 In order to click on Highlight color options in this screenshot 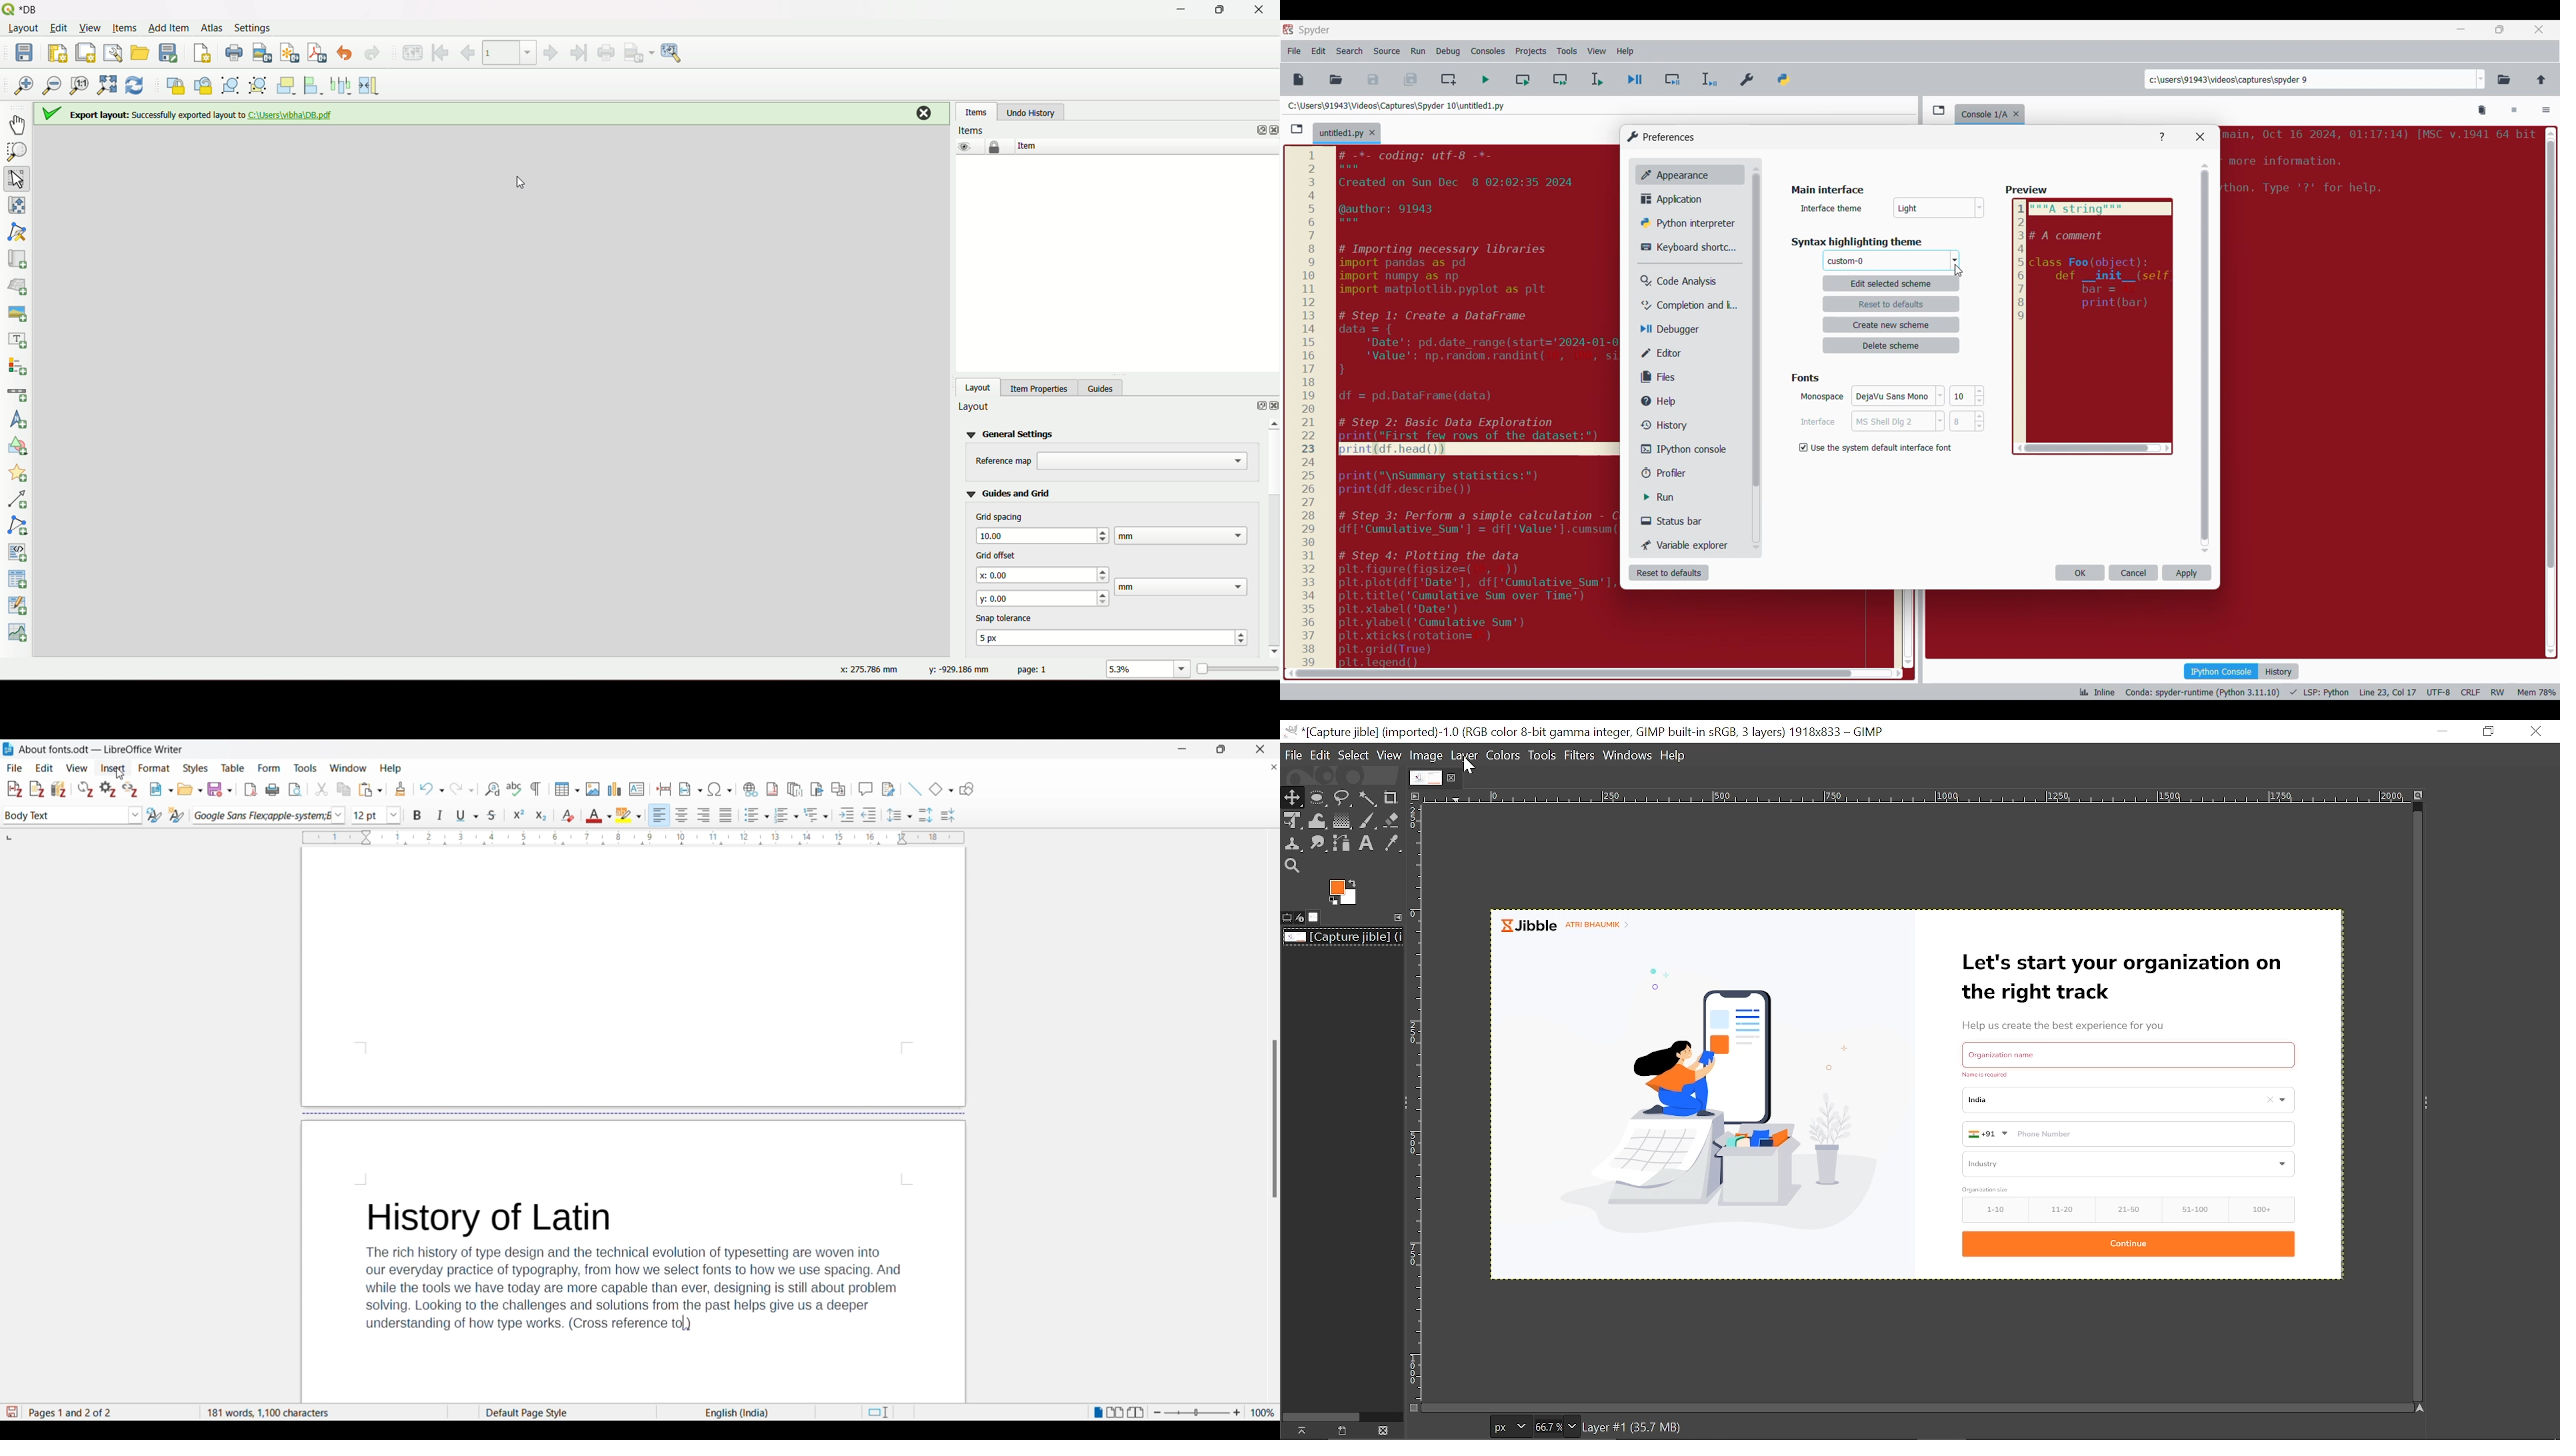, I will do `click(628, 815)`.